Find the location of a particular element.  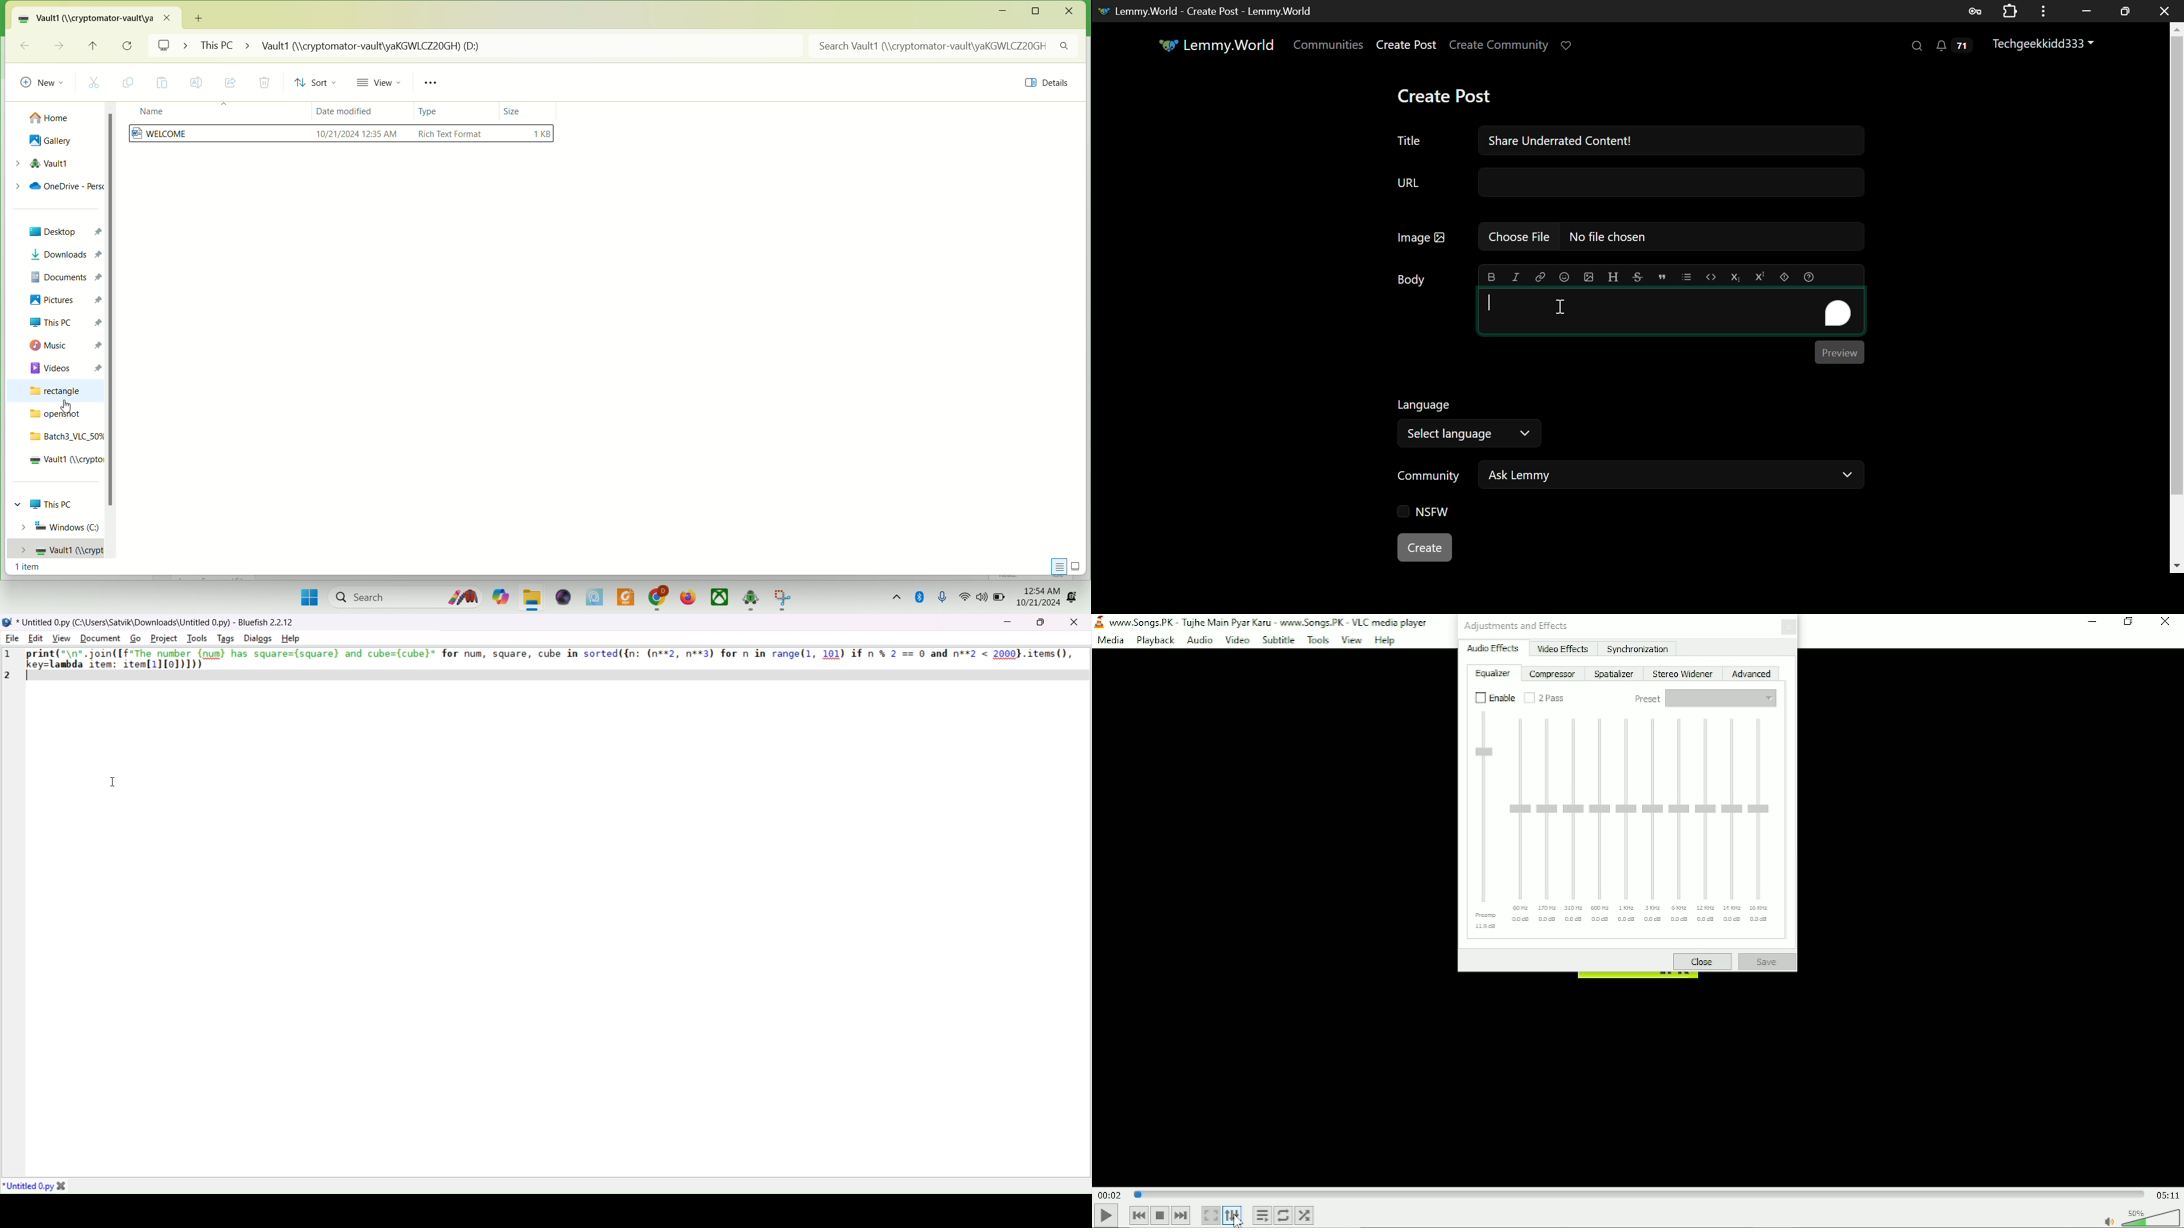

Preset is located at coordinates (1705, 697).